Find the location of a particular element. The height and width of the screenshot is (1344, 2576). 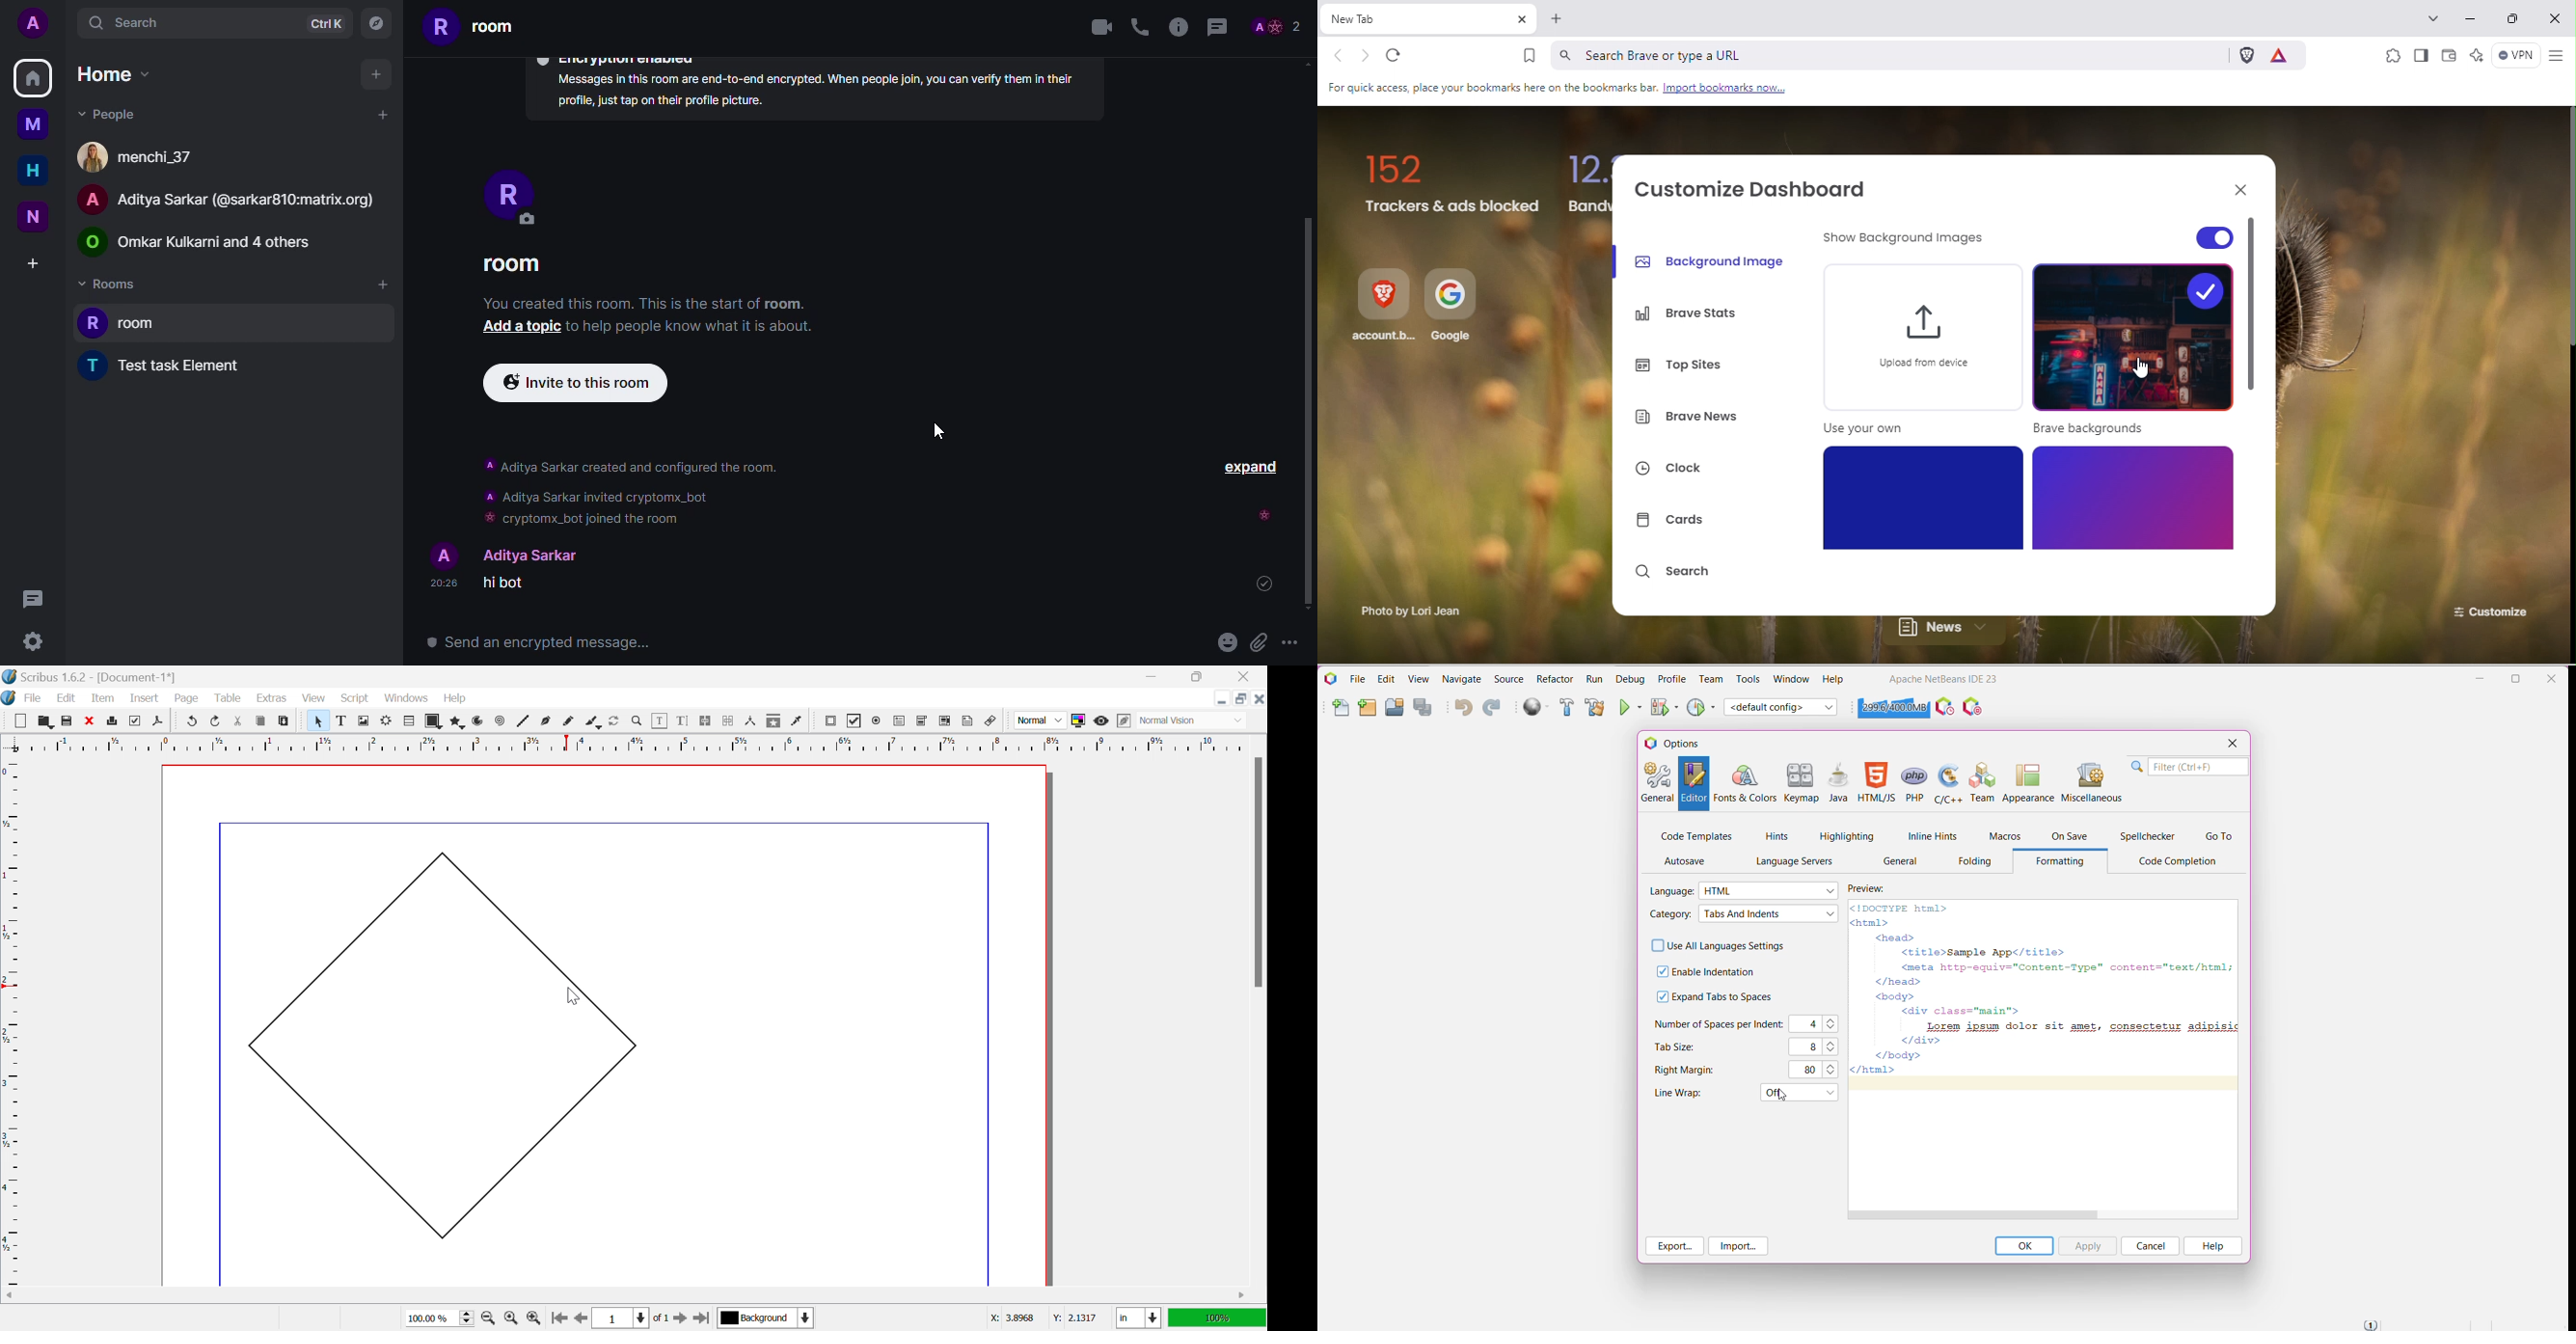

Freehand line is located at coordinates (568, 722).